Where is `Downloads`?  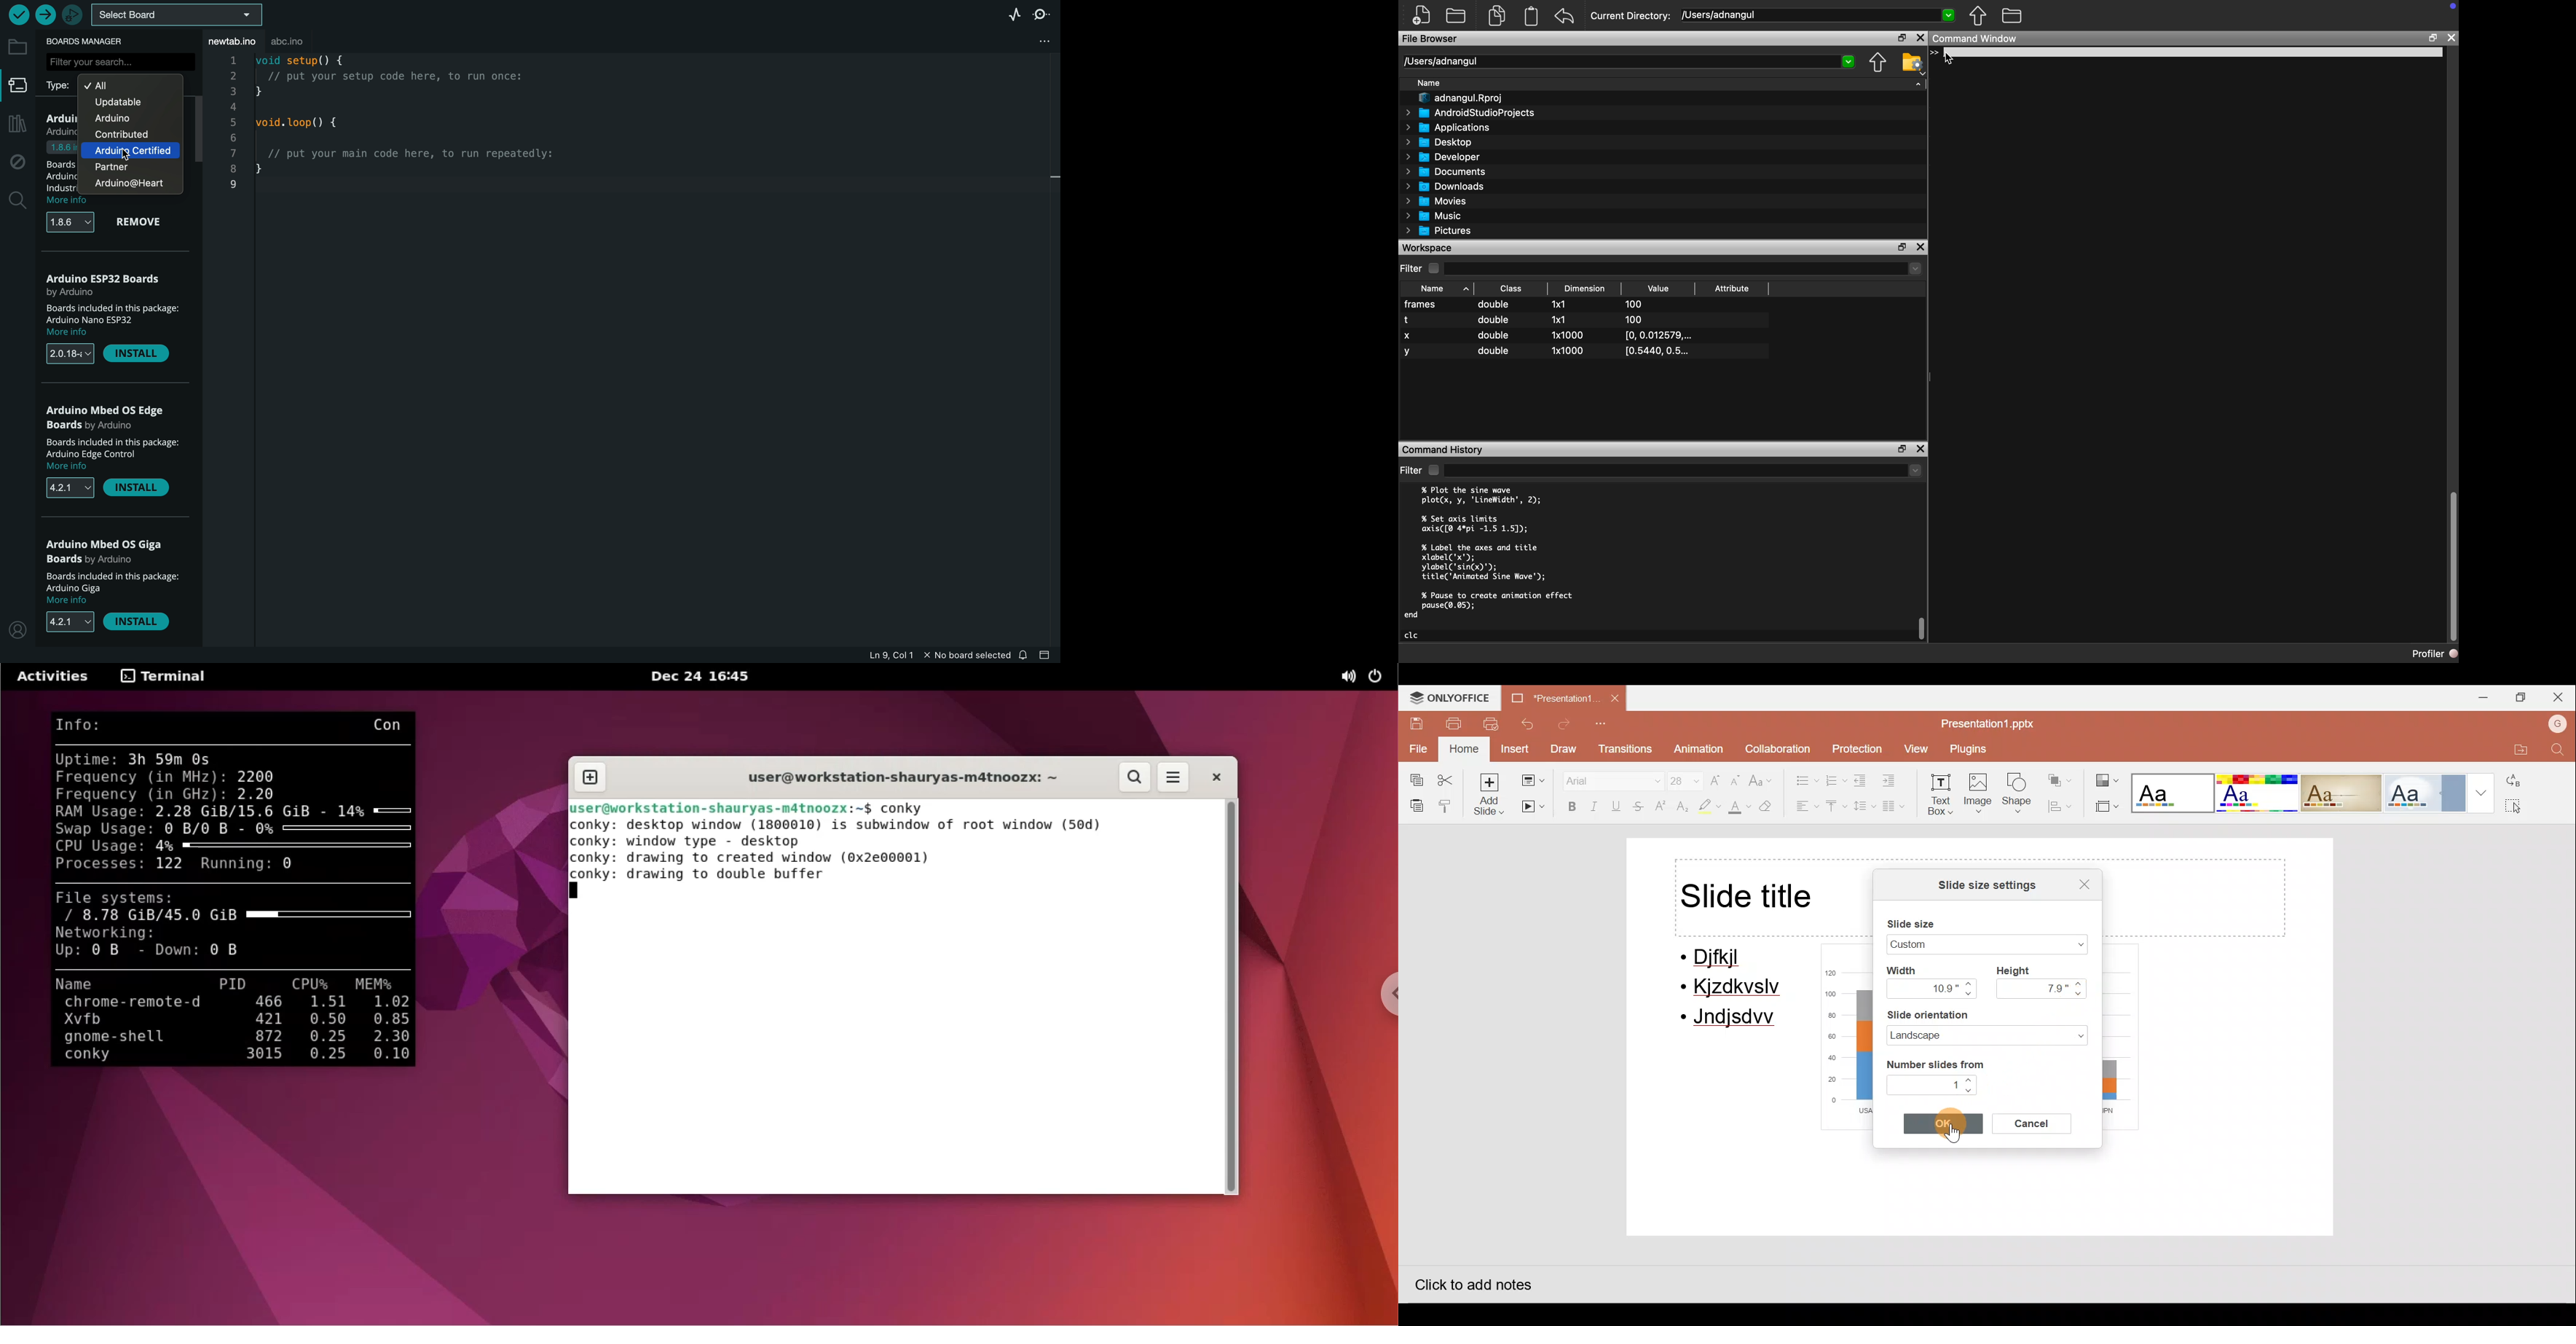 Downloads is located at coordinates (1446, 187).